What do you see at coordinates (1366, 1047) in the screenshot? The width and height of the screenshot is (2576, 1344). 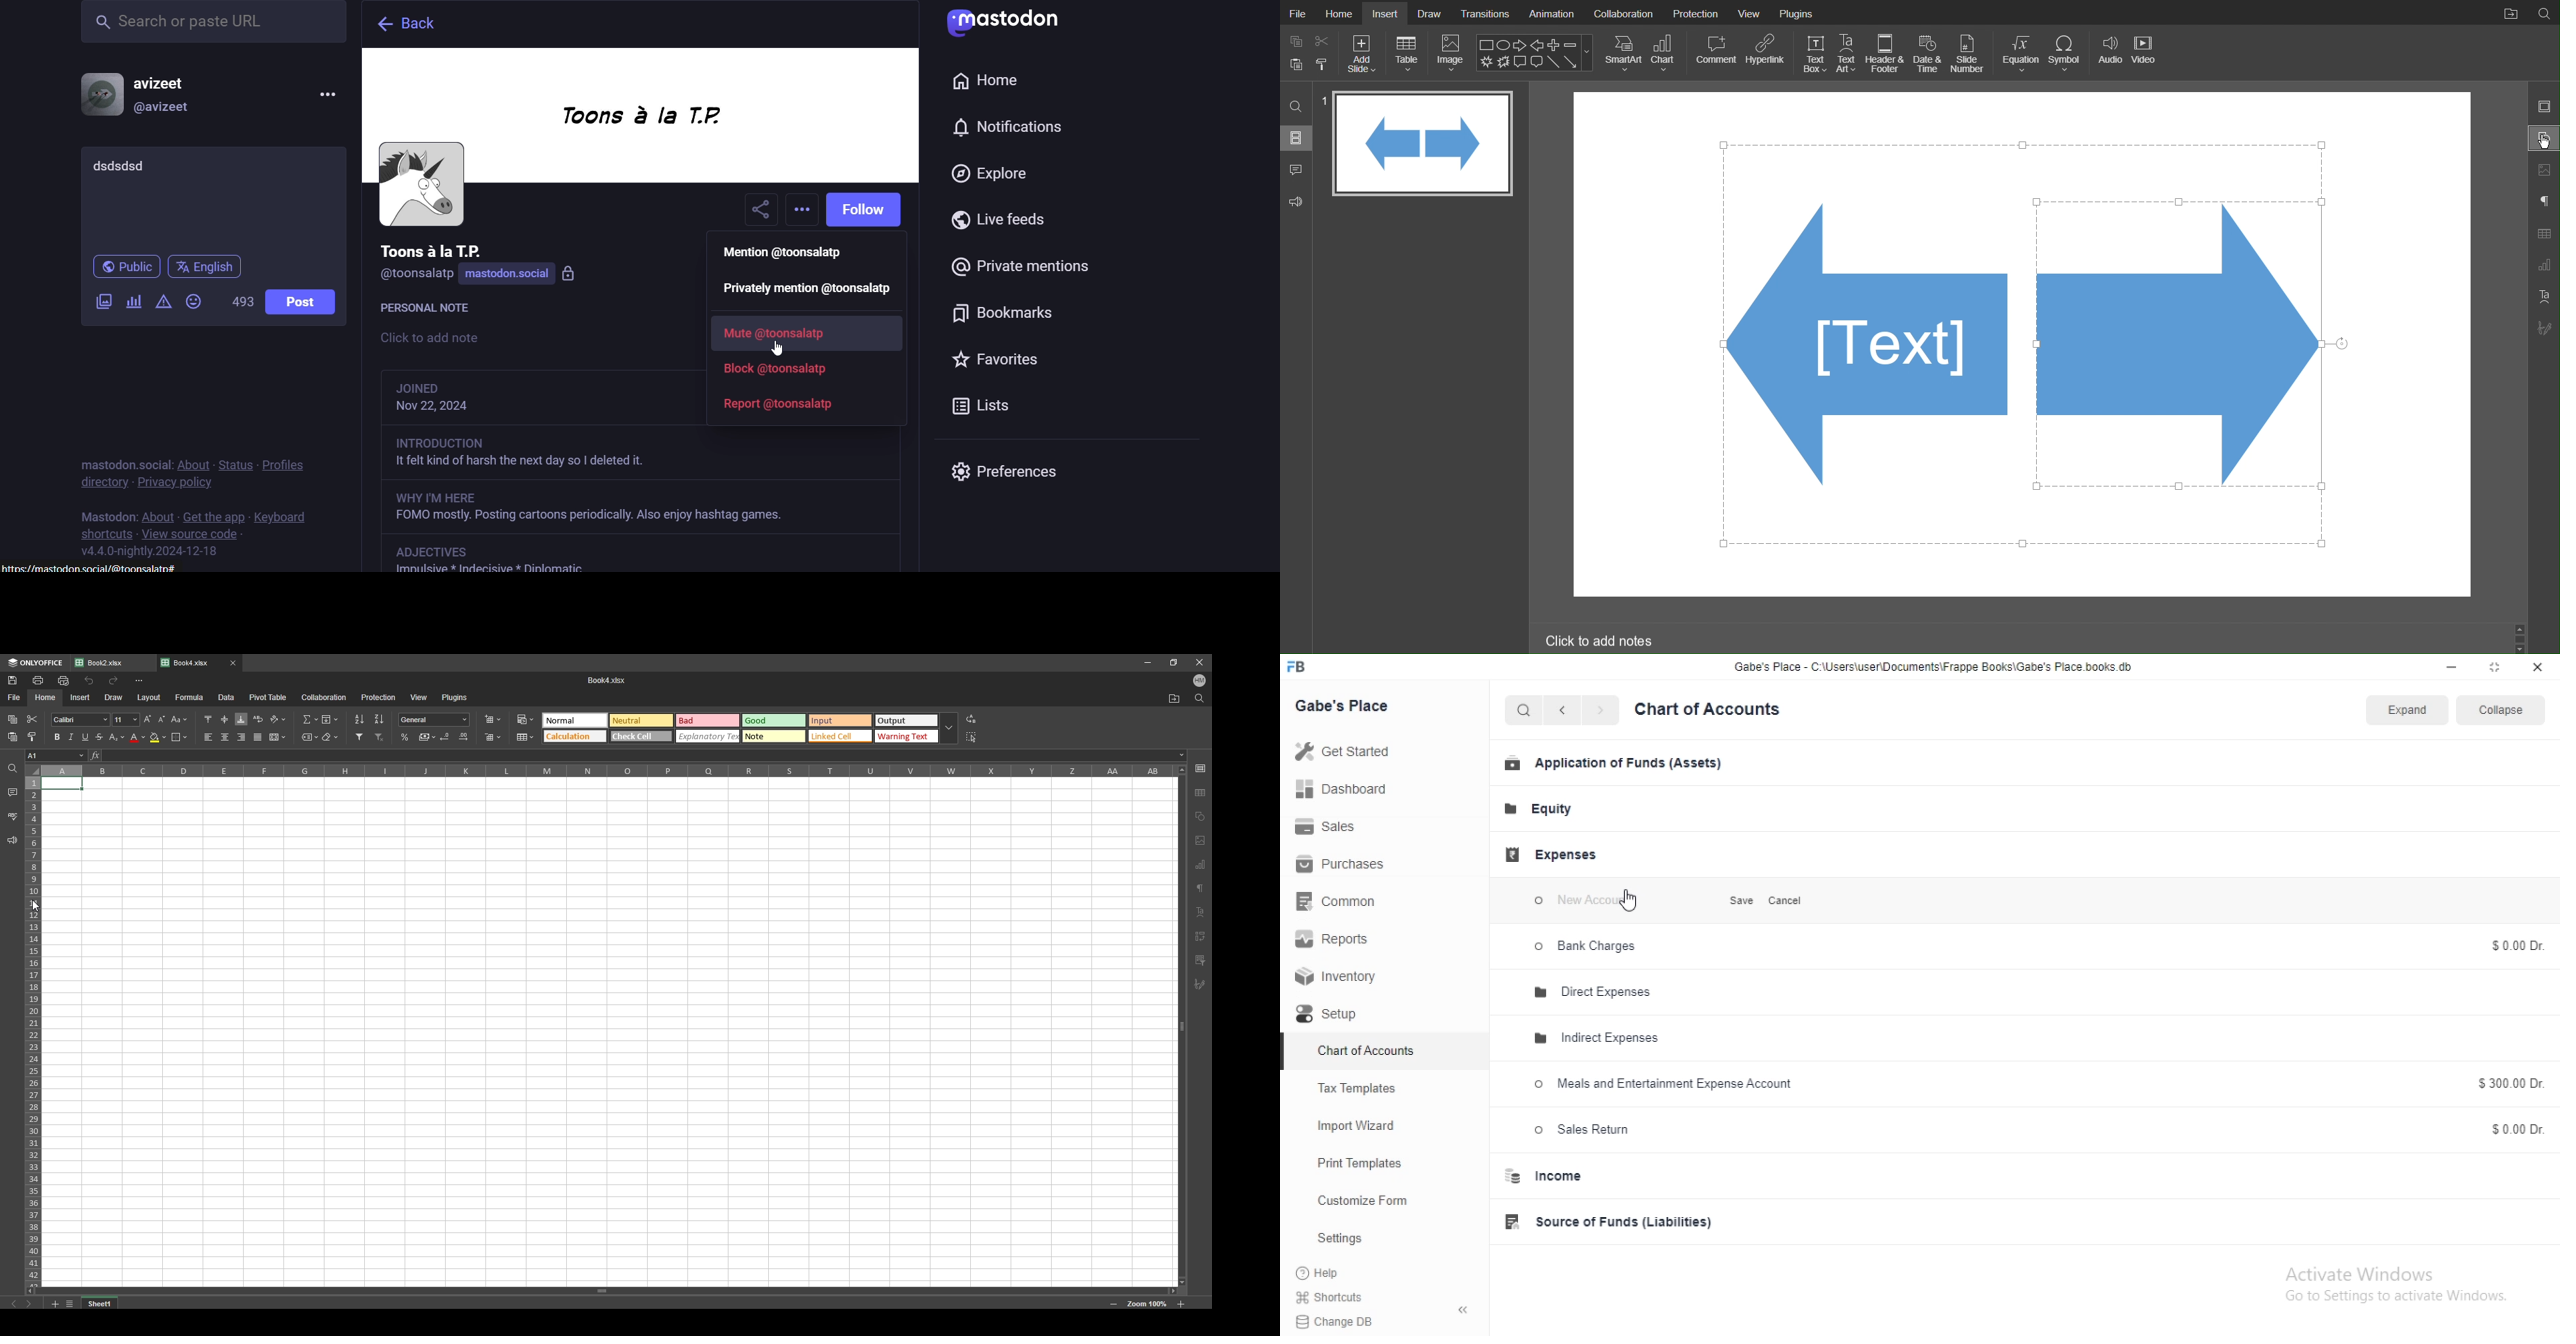 I see `Chart of Accounts.` at bounding box center [1366, 1047].